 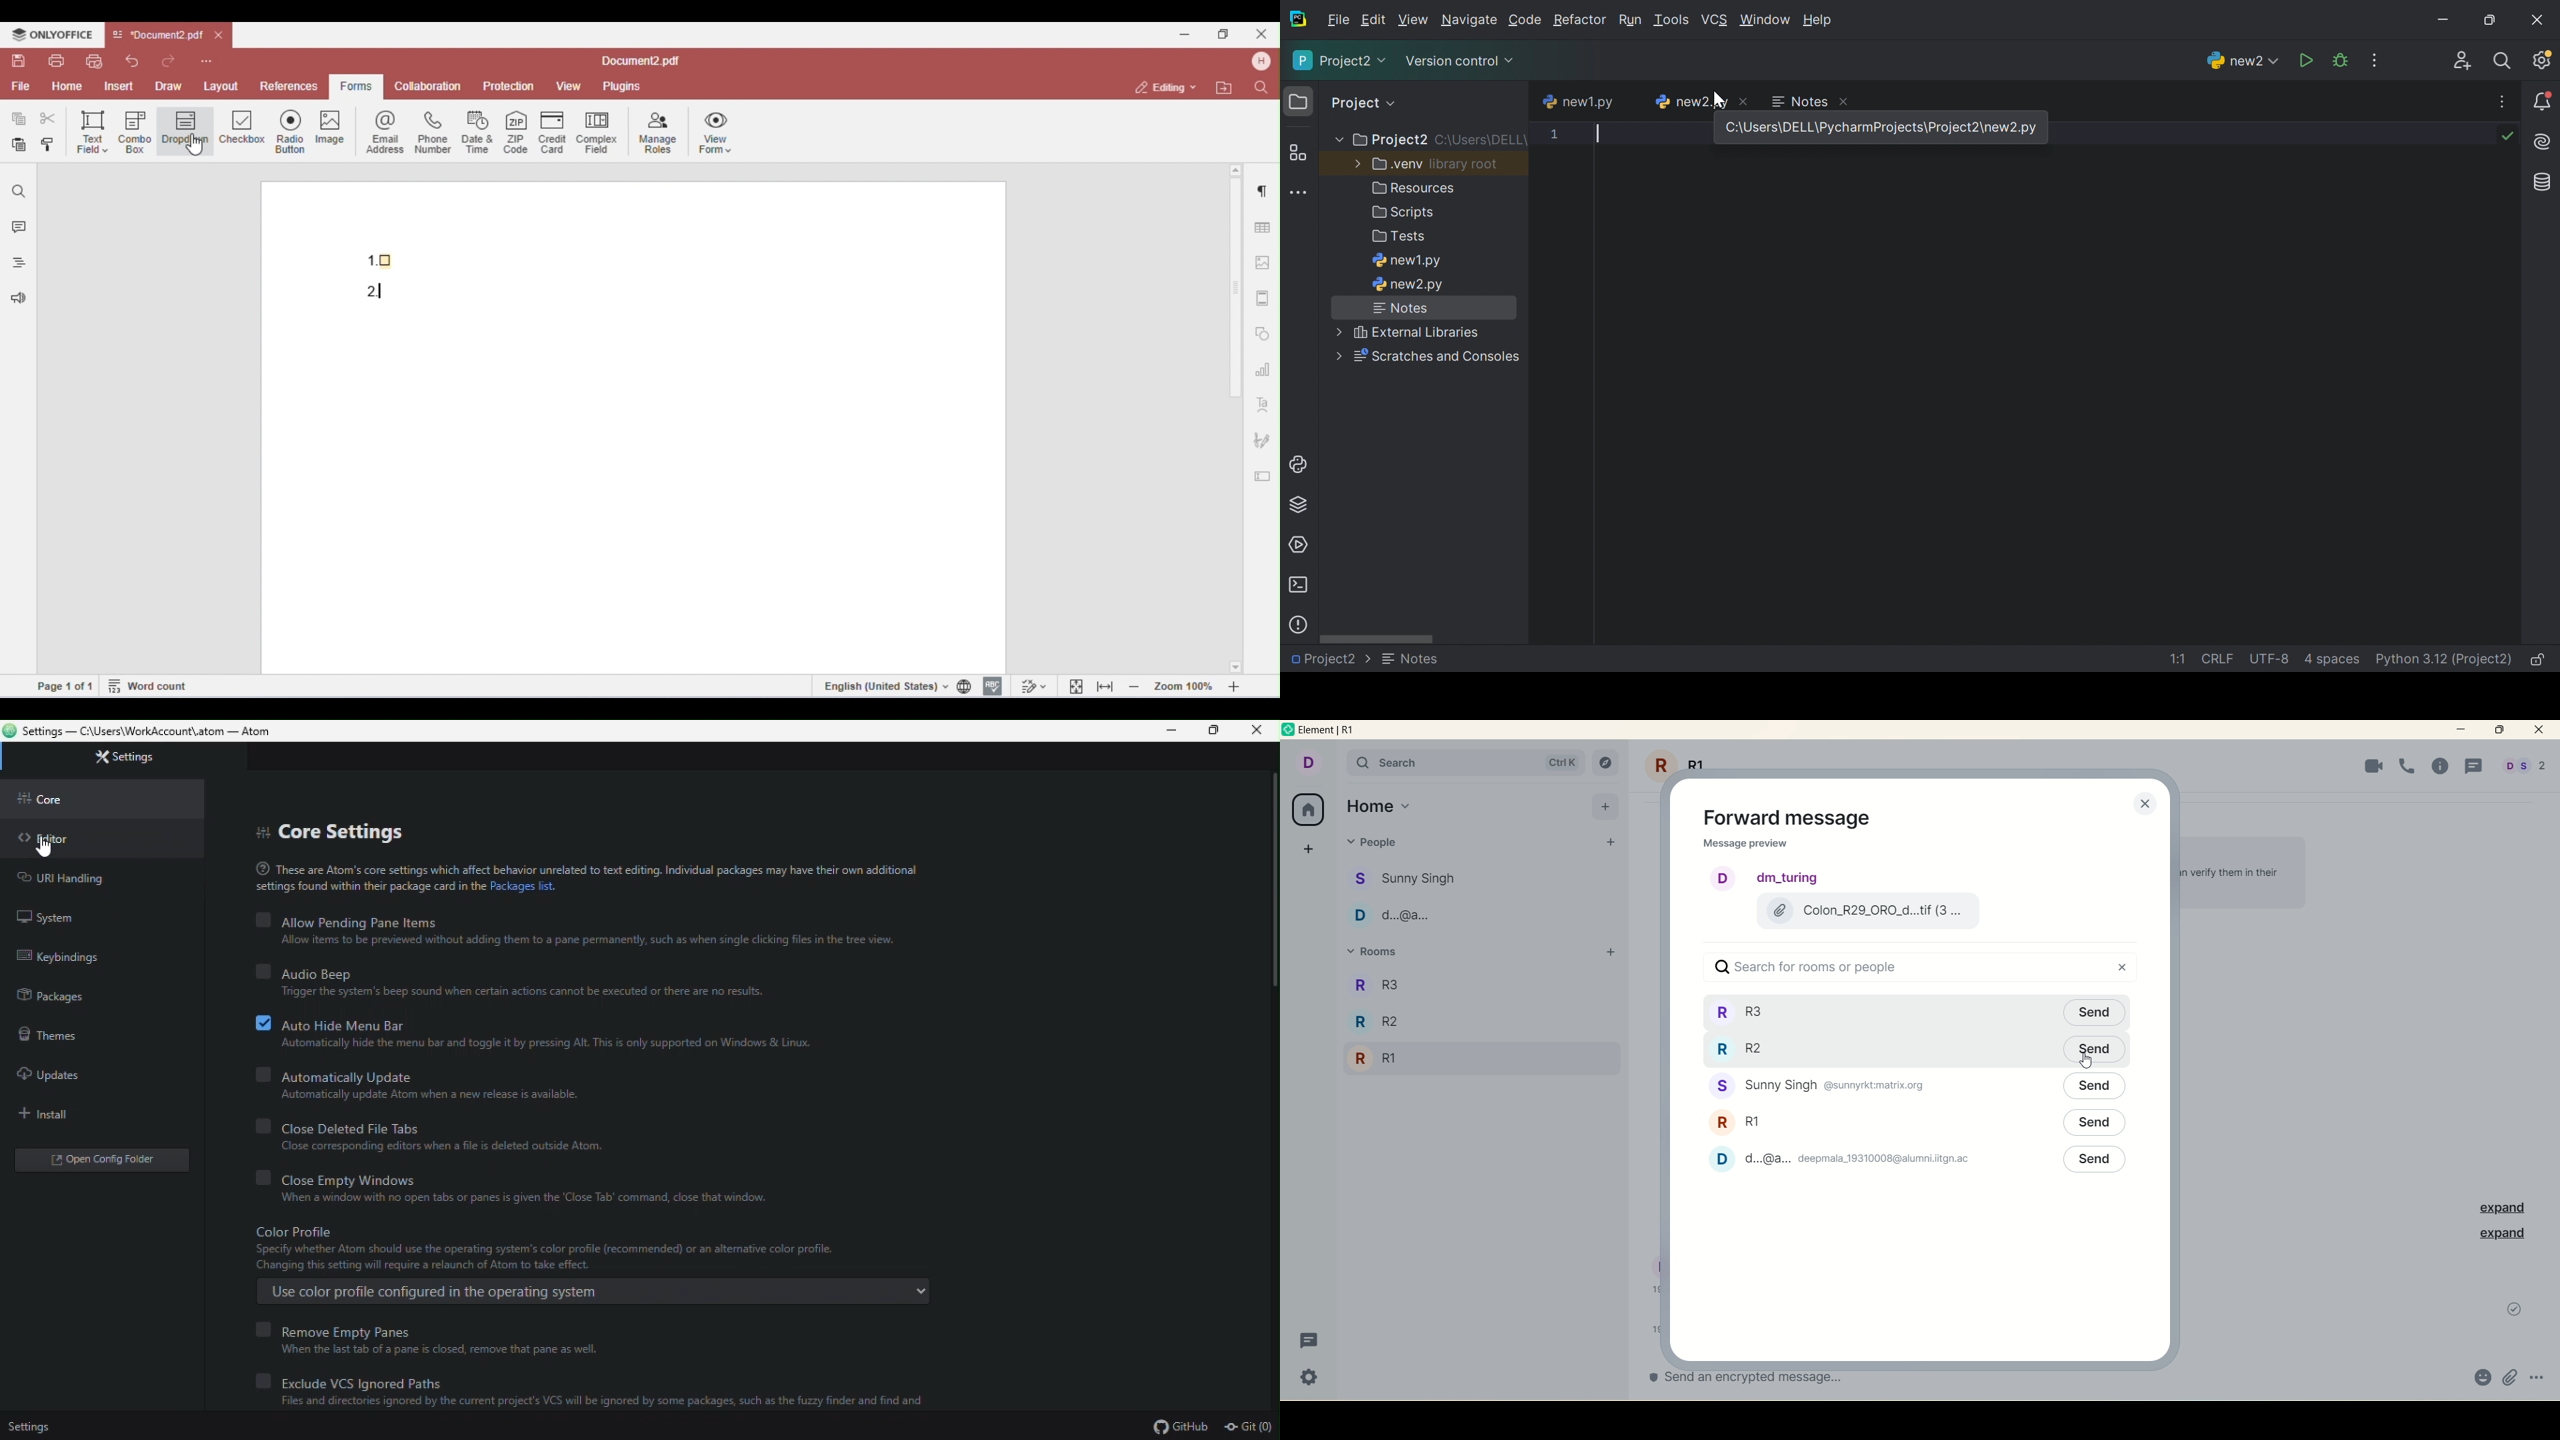 I want to click on R1, so click(x=1381, y=1060).